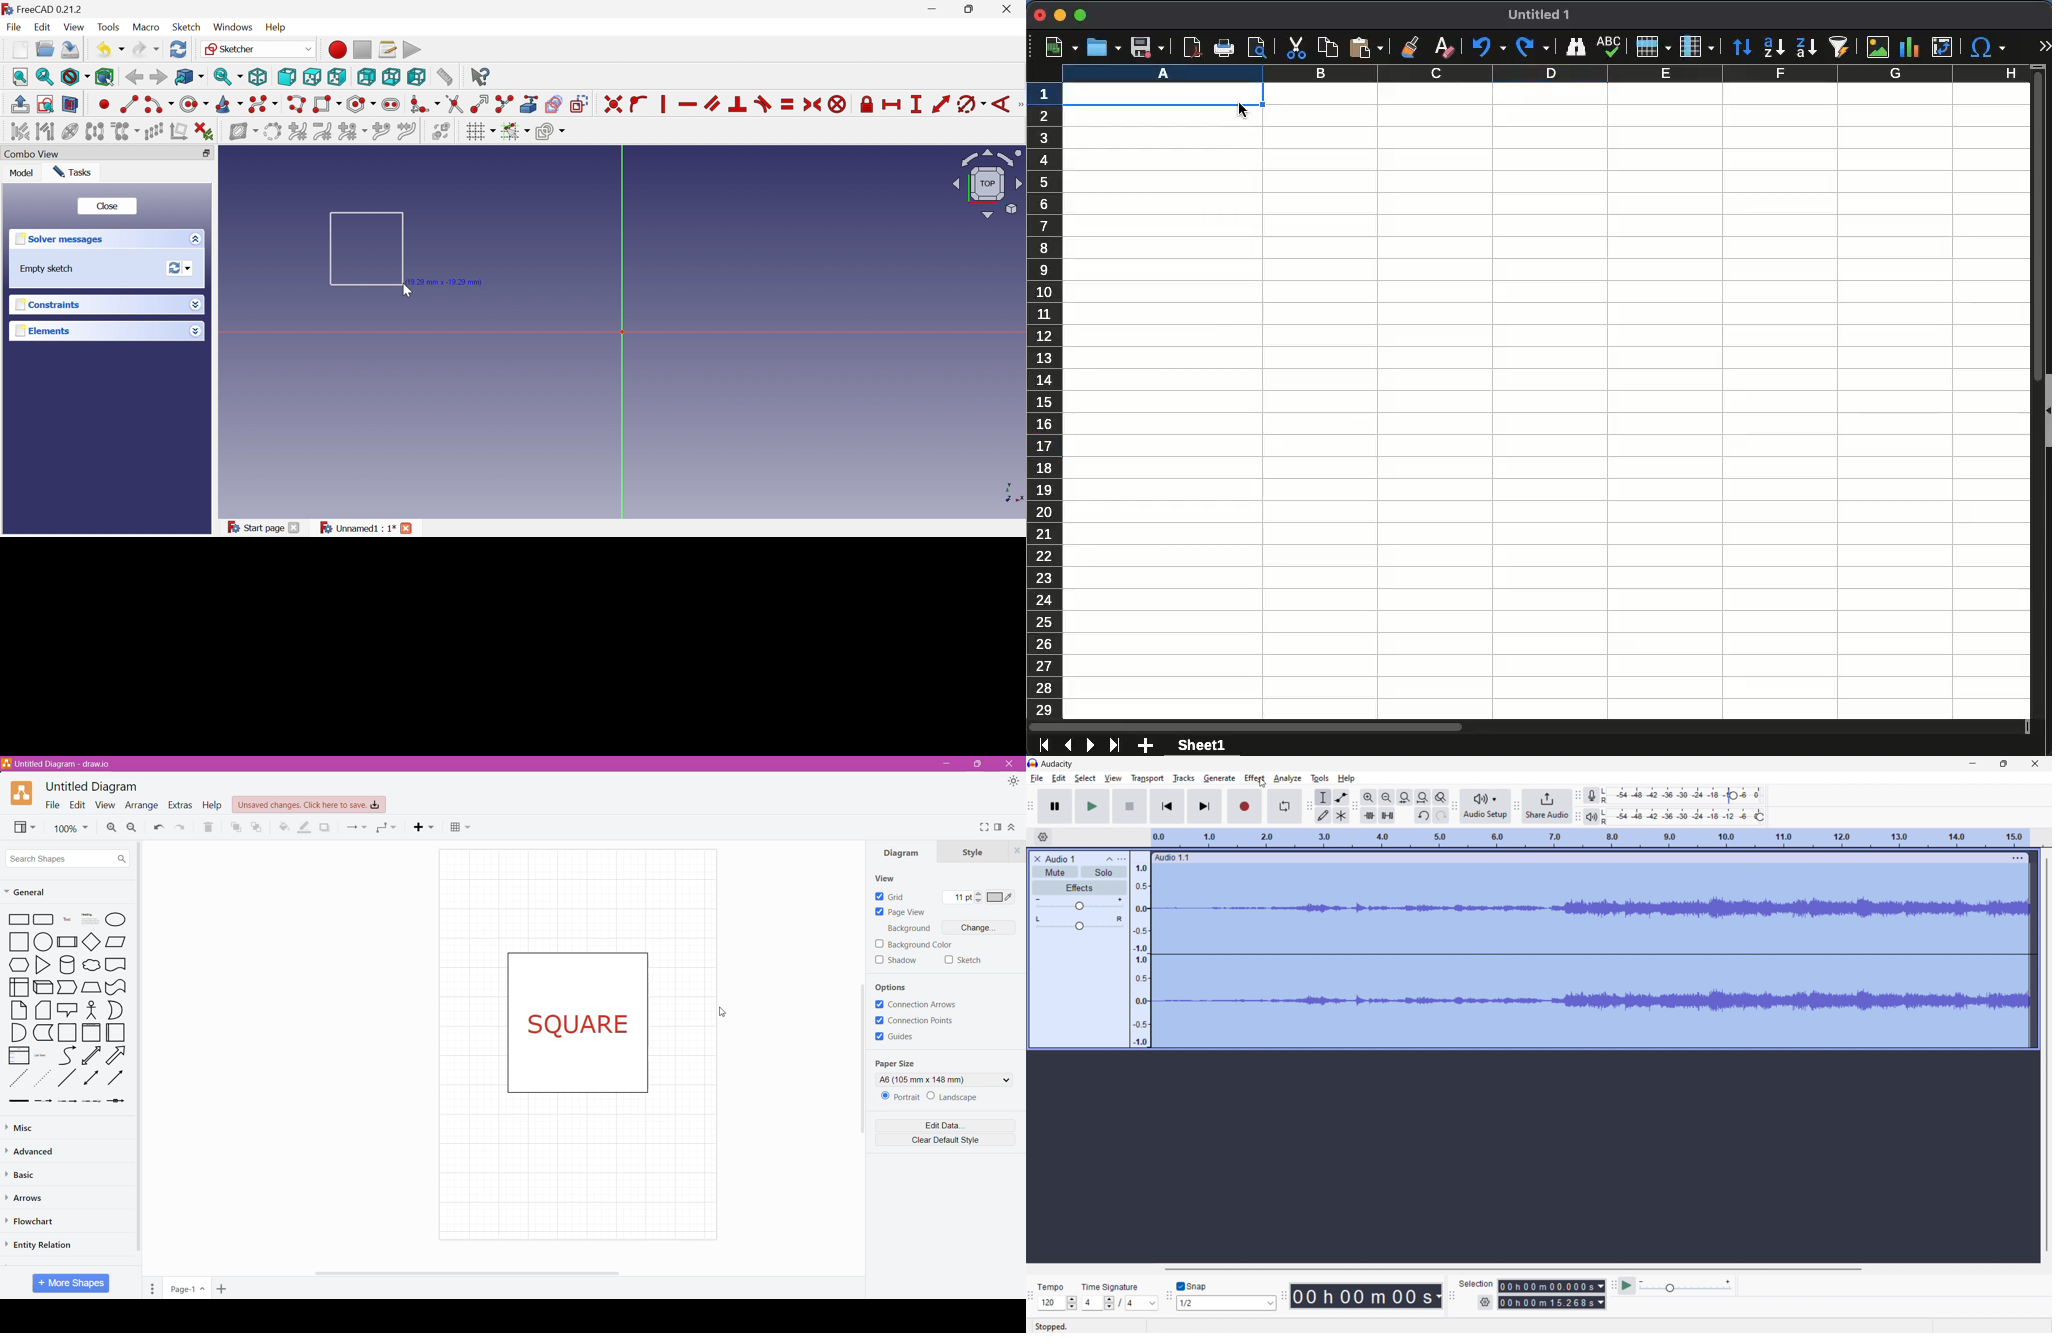 Image resolution: width=2072 pixels, height=1344 pixels. Describe the element at coordinates (1347, 778) in the screenshot. I see `help` at that location.